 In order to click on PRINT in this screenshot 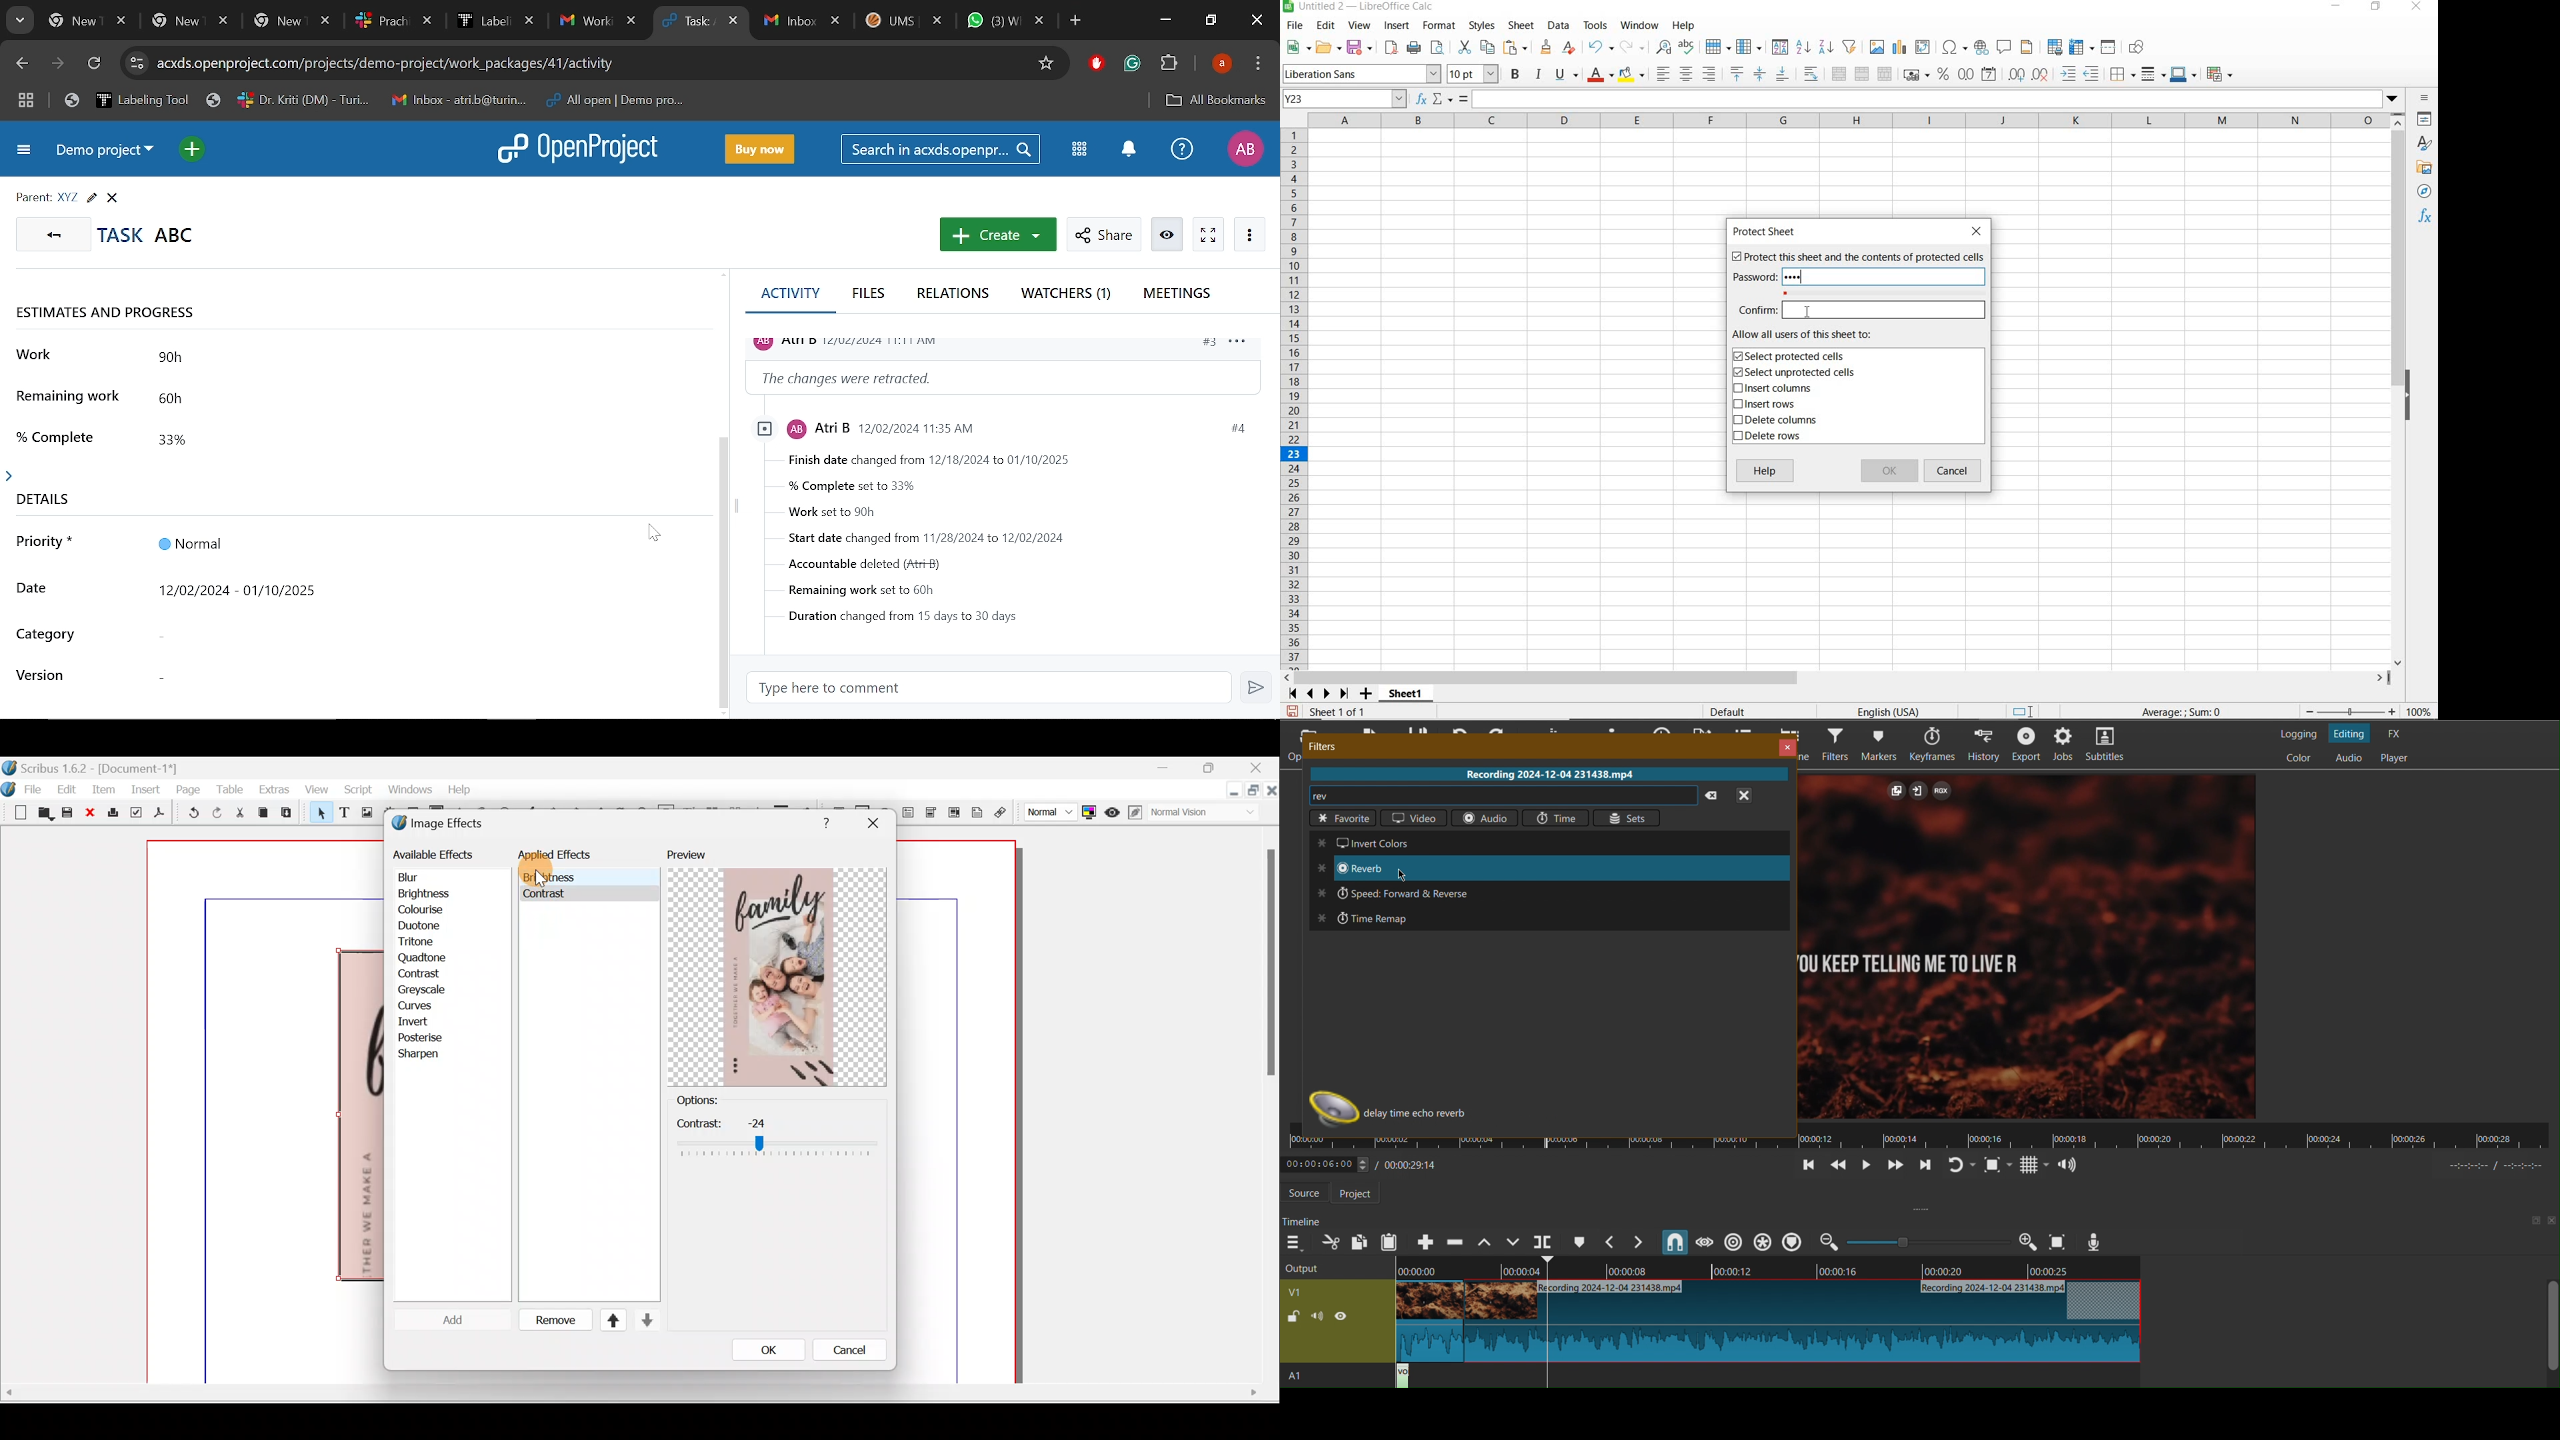, I will do `click(1414, 48)`.